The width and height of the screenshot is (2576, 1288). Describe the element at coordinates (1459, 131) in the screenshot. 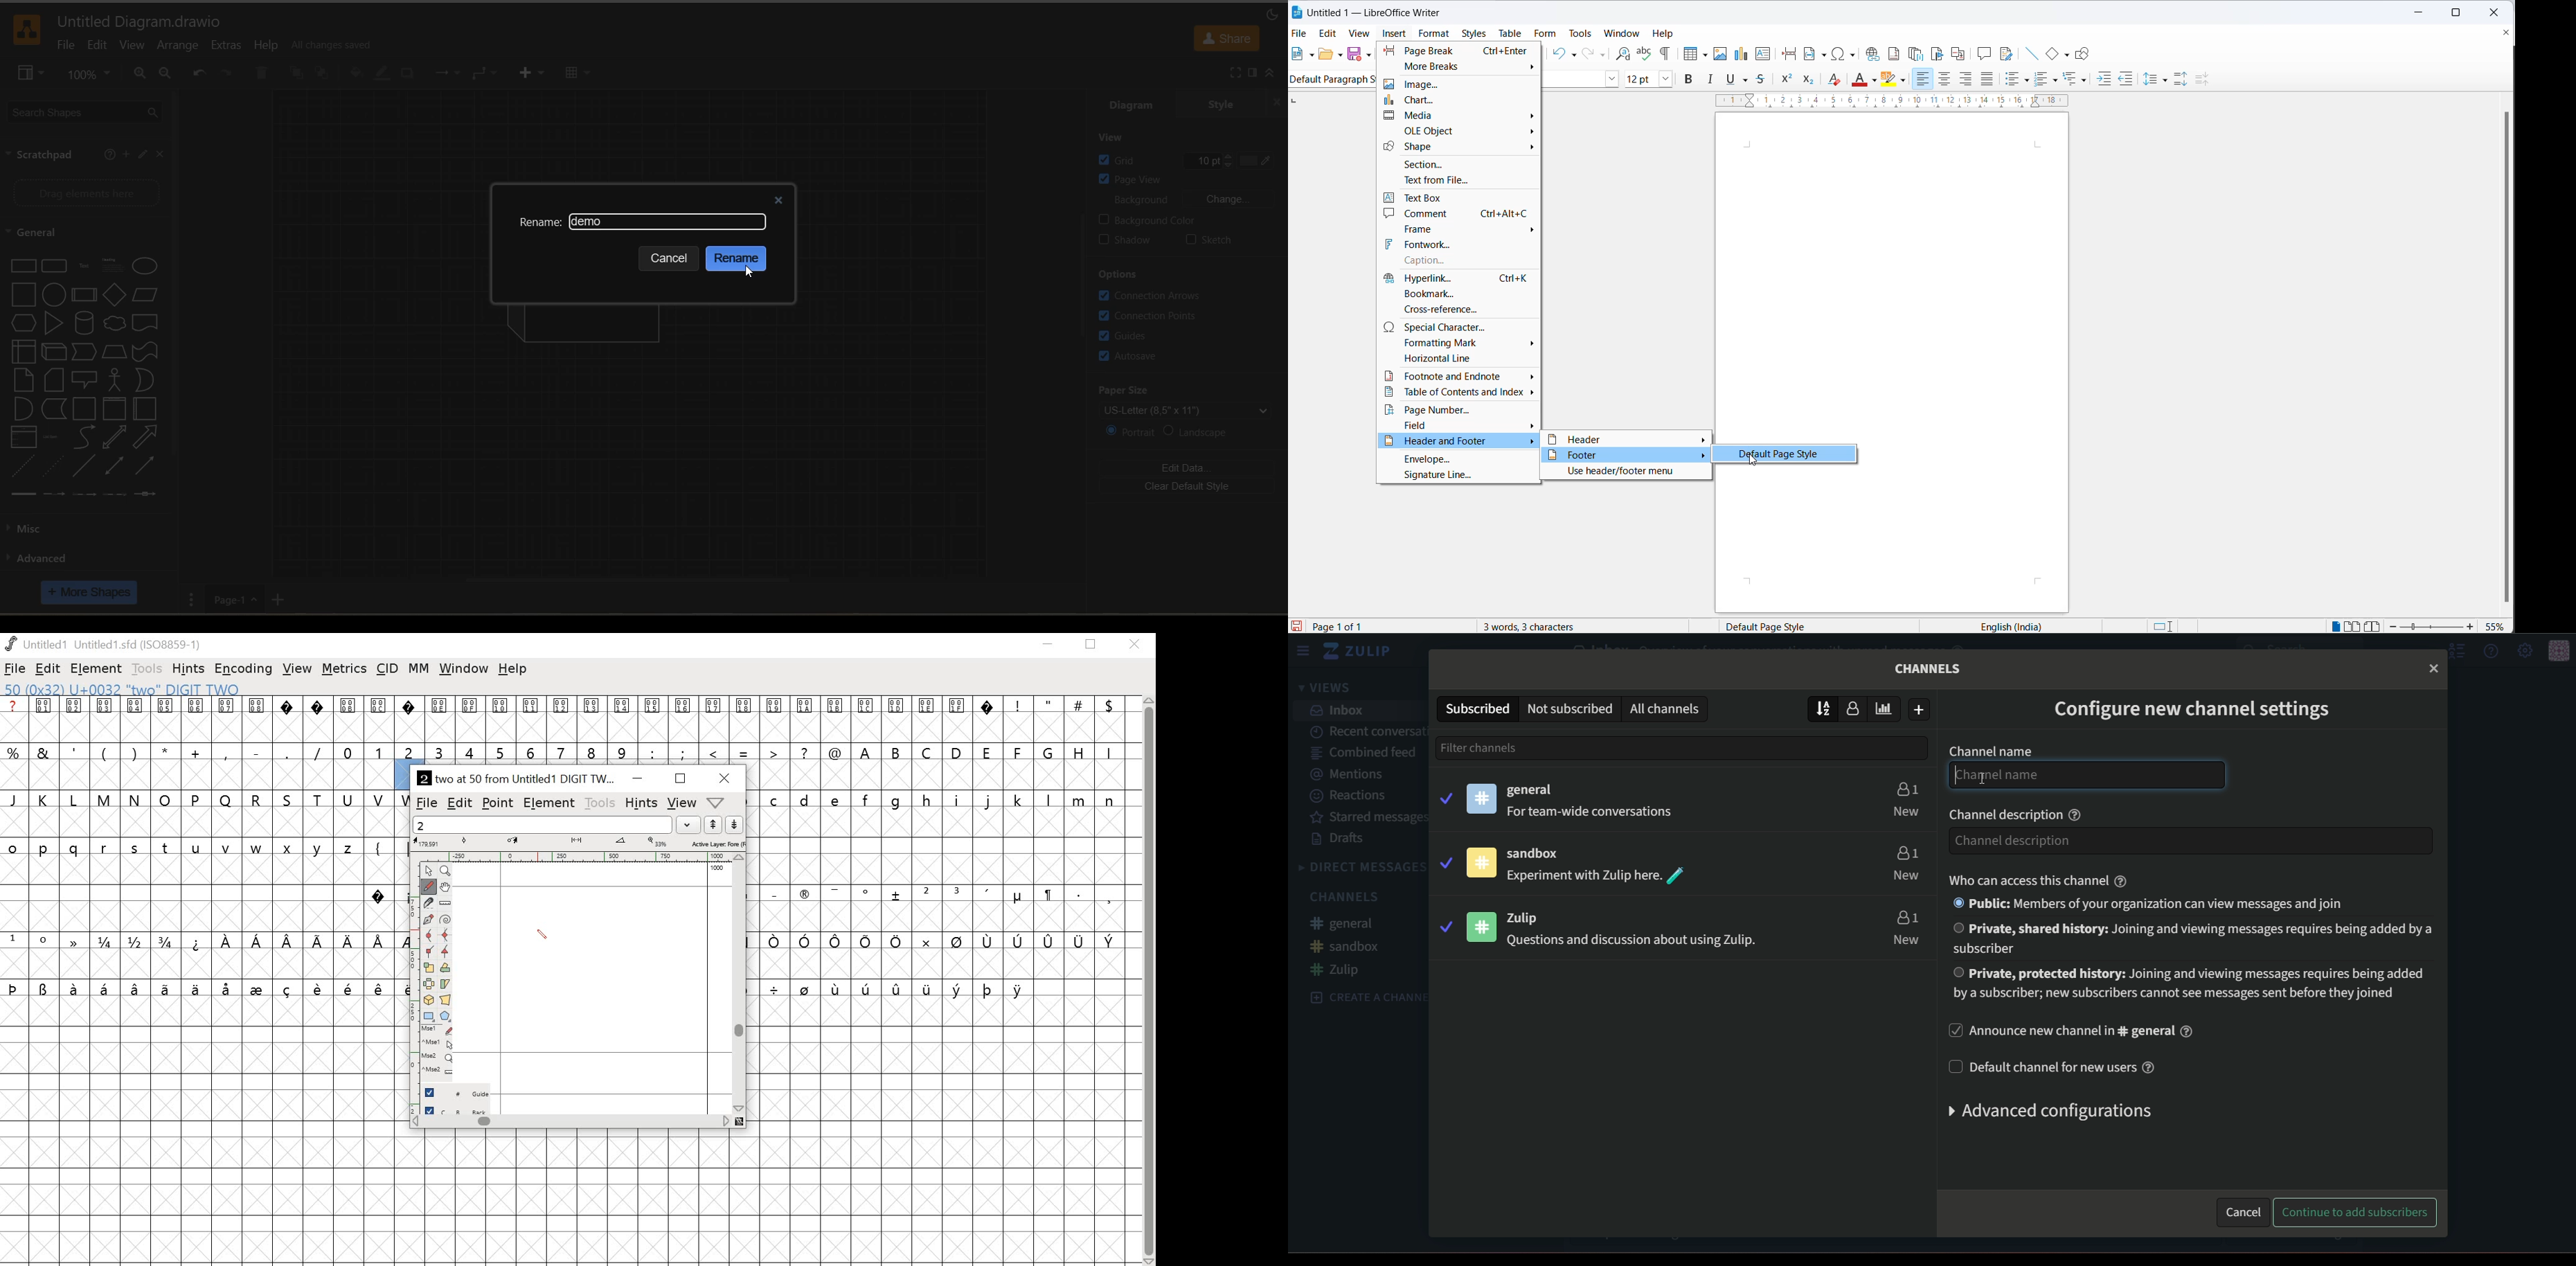

I see `ole object` at that location.